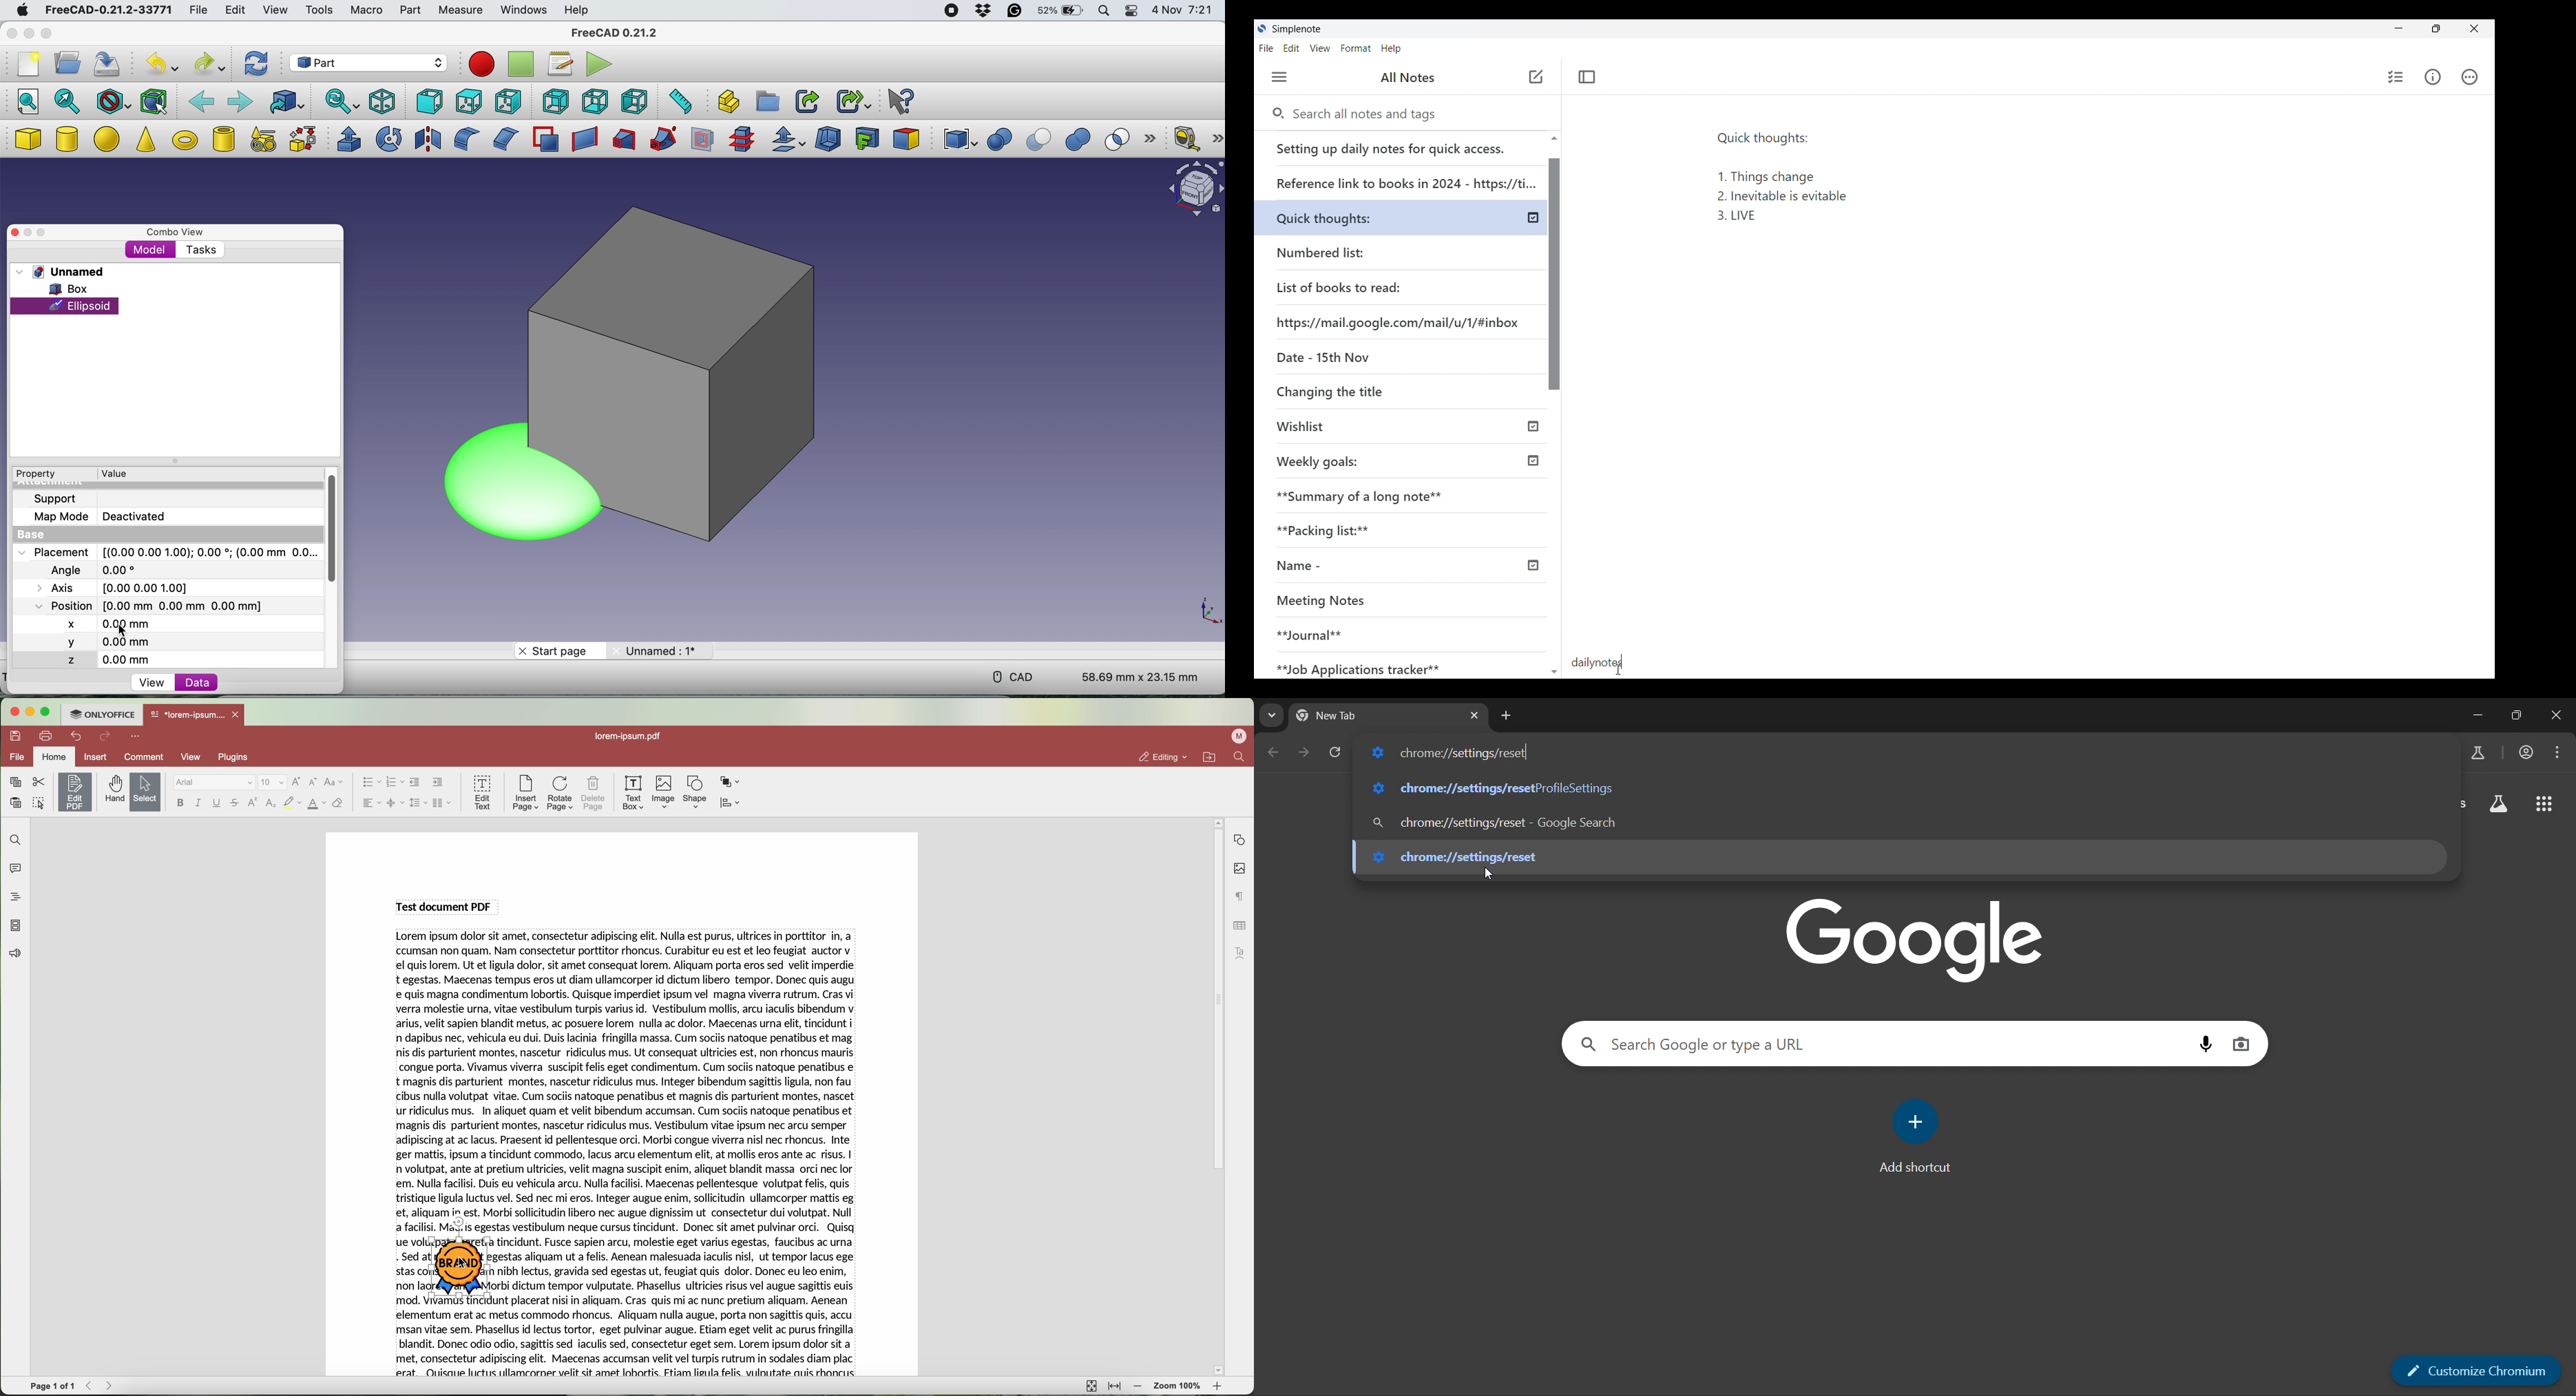 Image resolution: width=2576 pixels, height=1400 pixels. I want to click on workbench, so click(367, 62).